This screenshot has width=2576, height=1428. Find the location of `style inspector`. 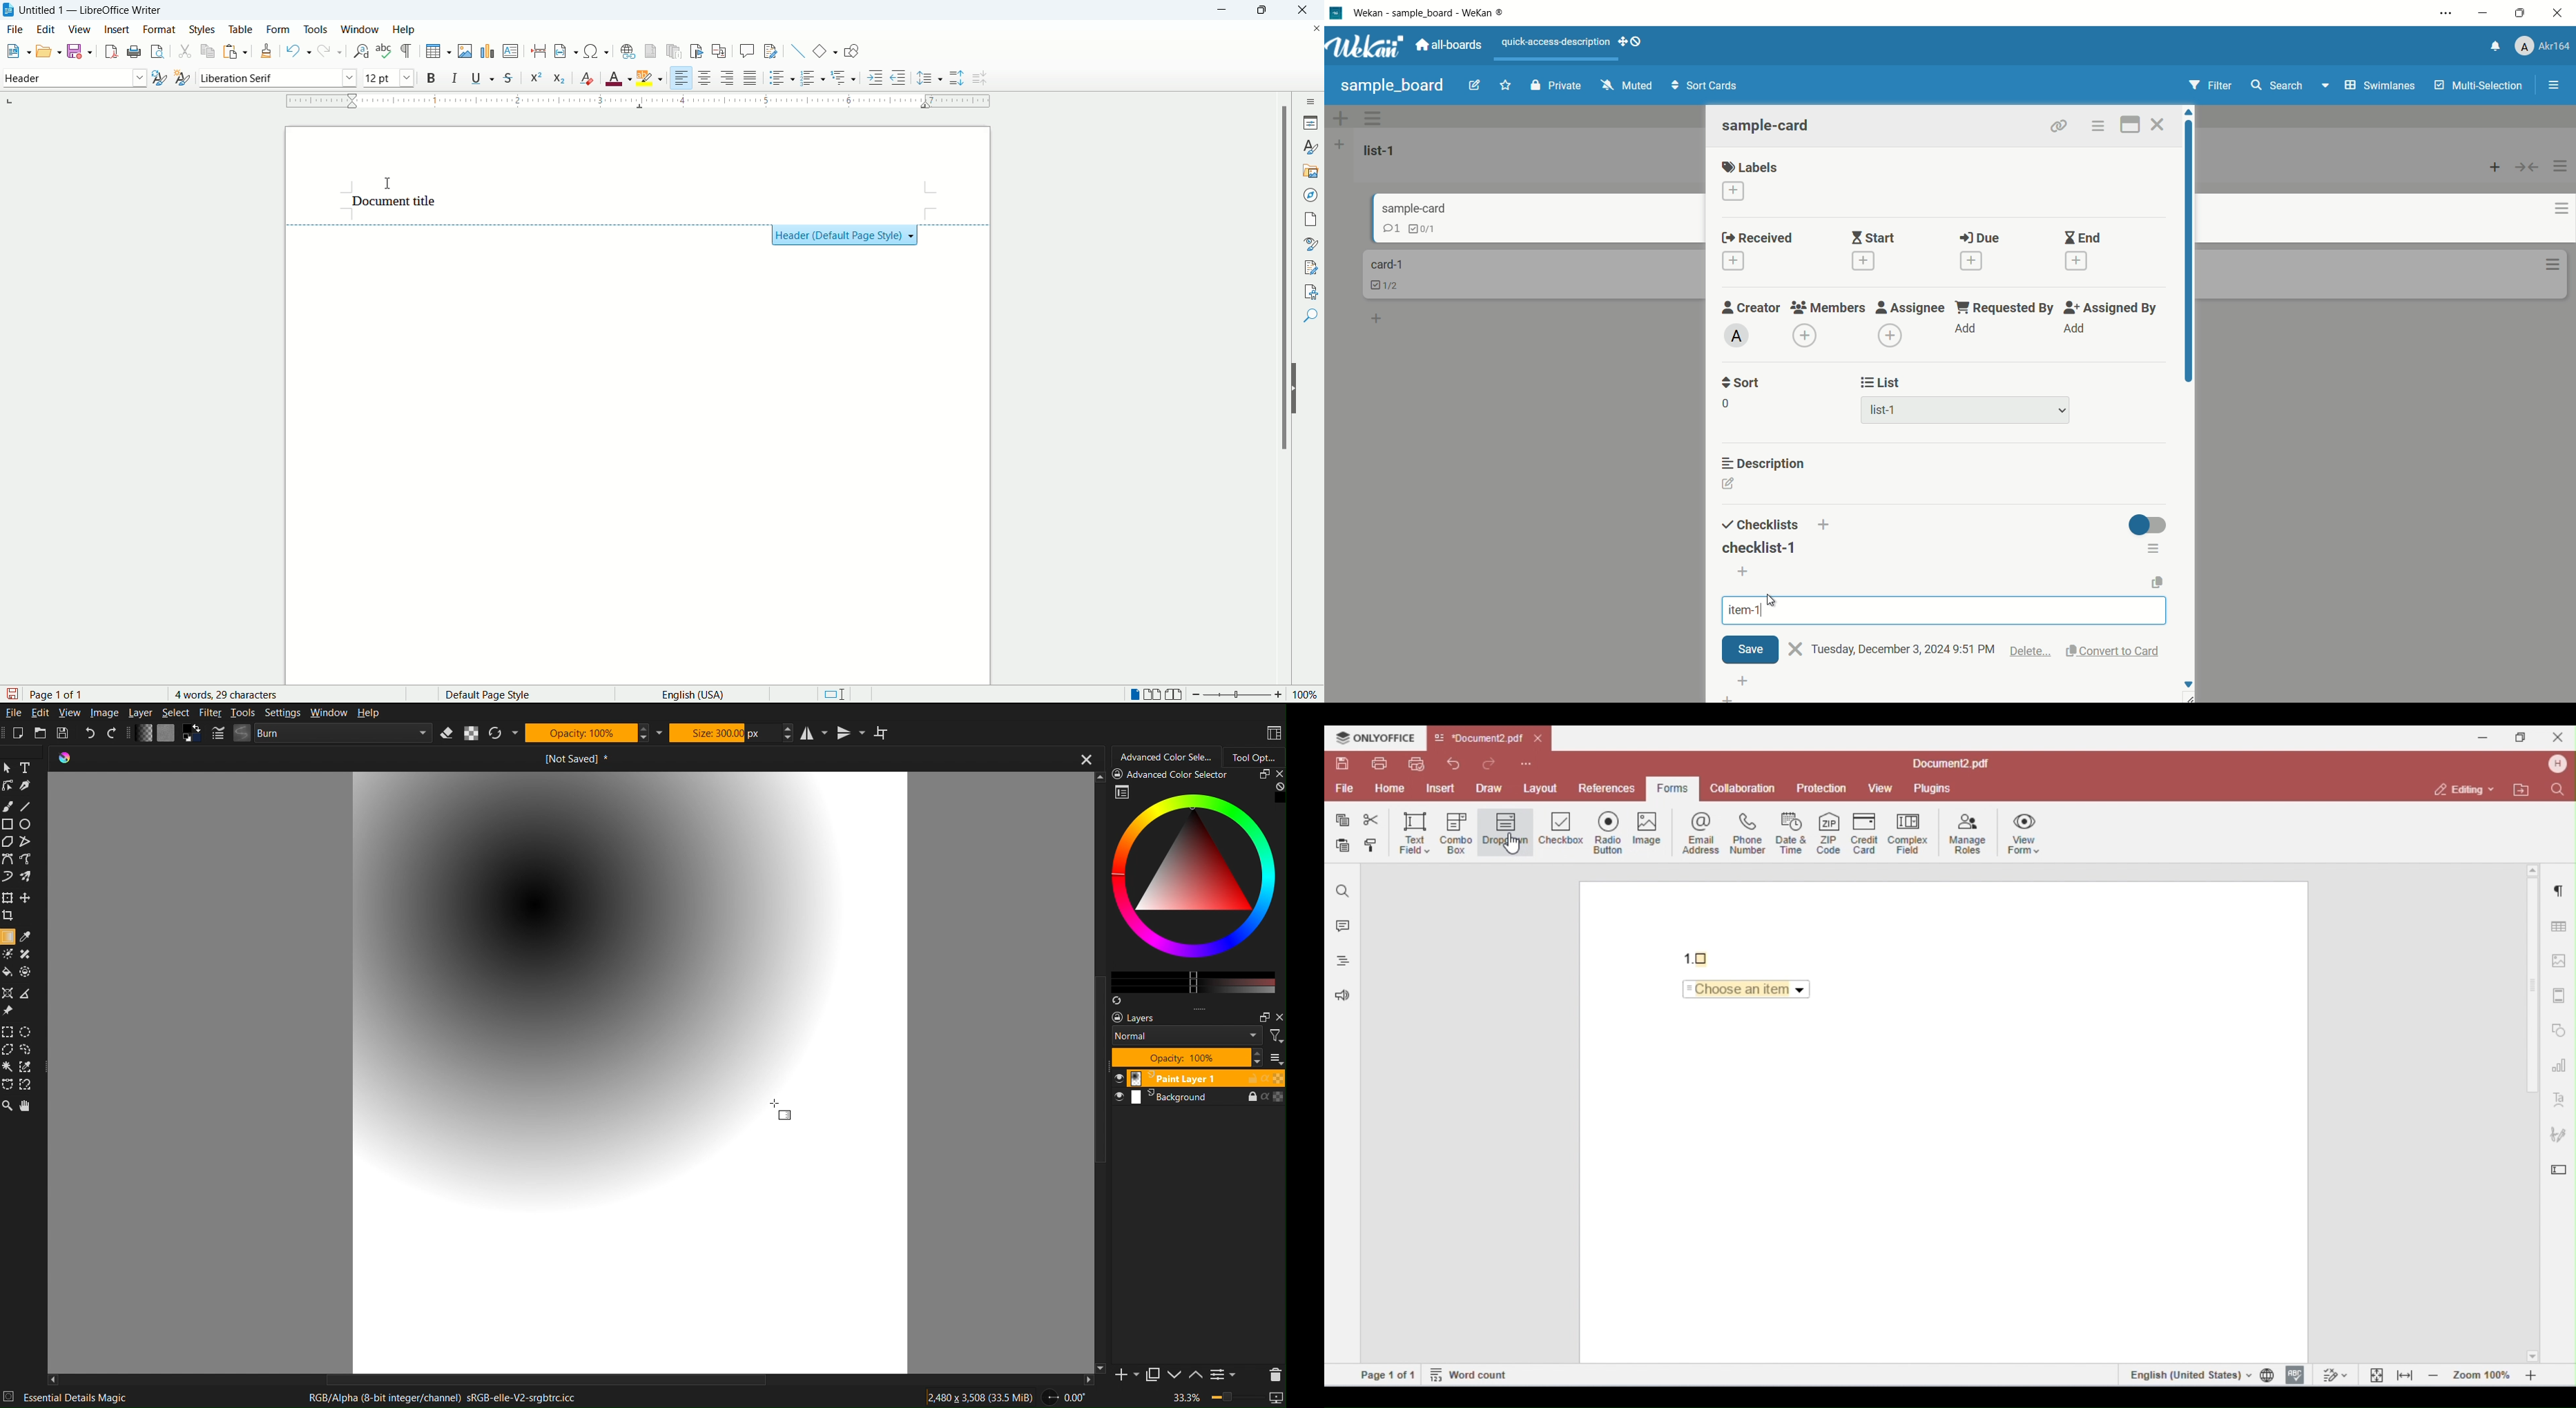

style inspector is located at coordinates (1312, 243).